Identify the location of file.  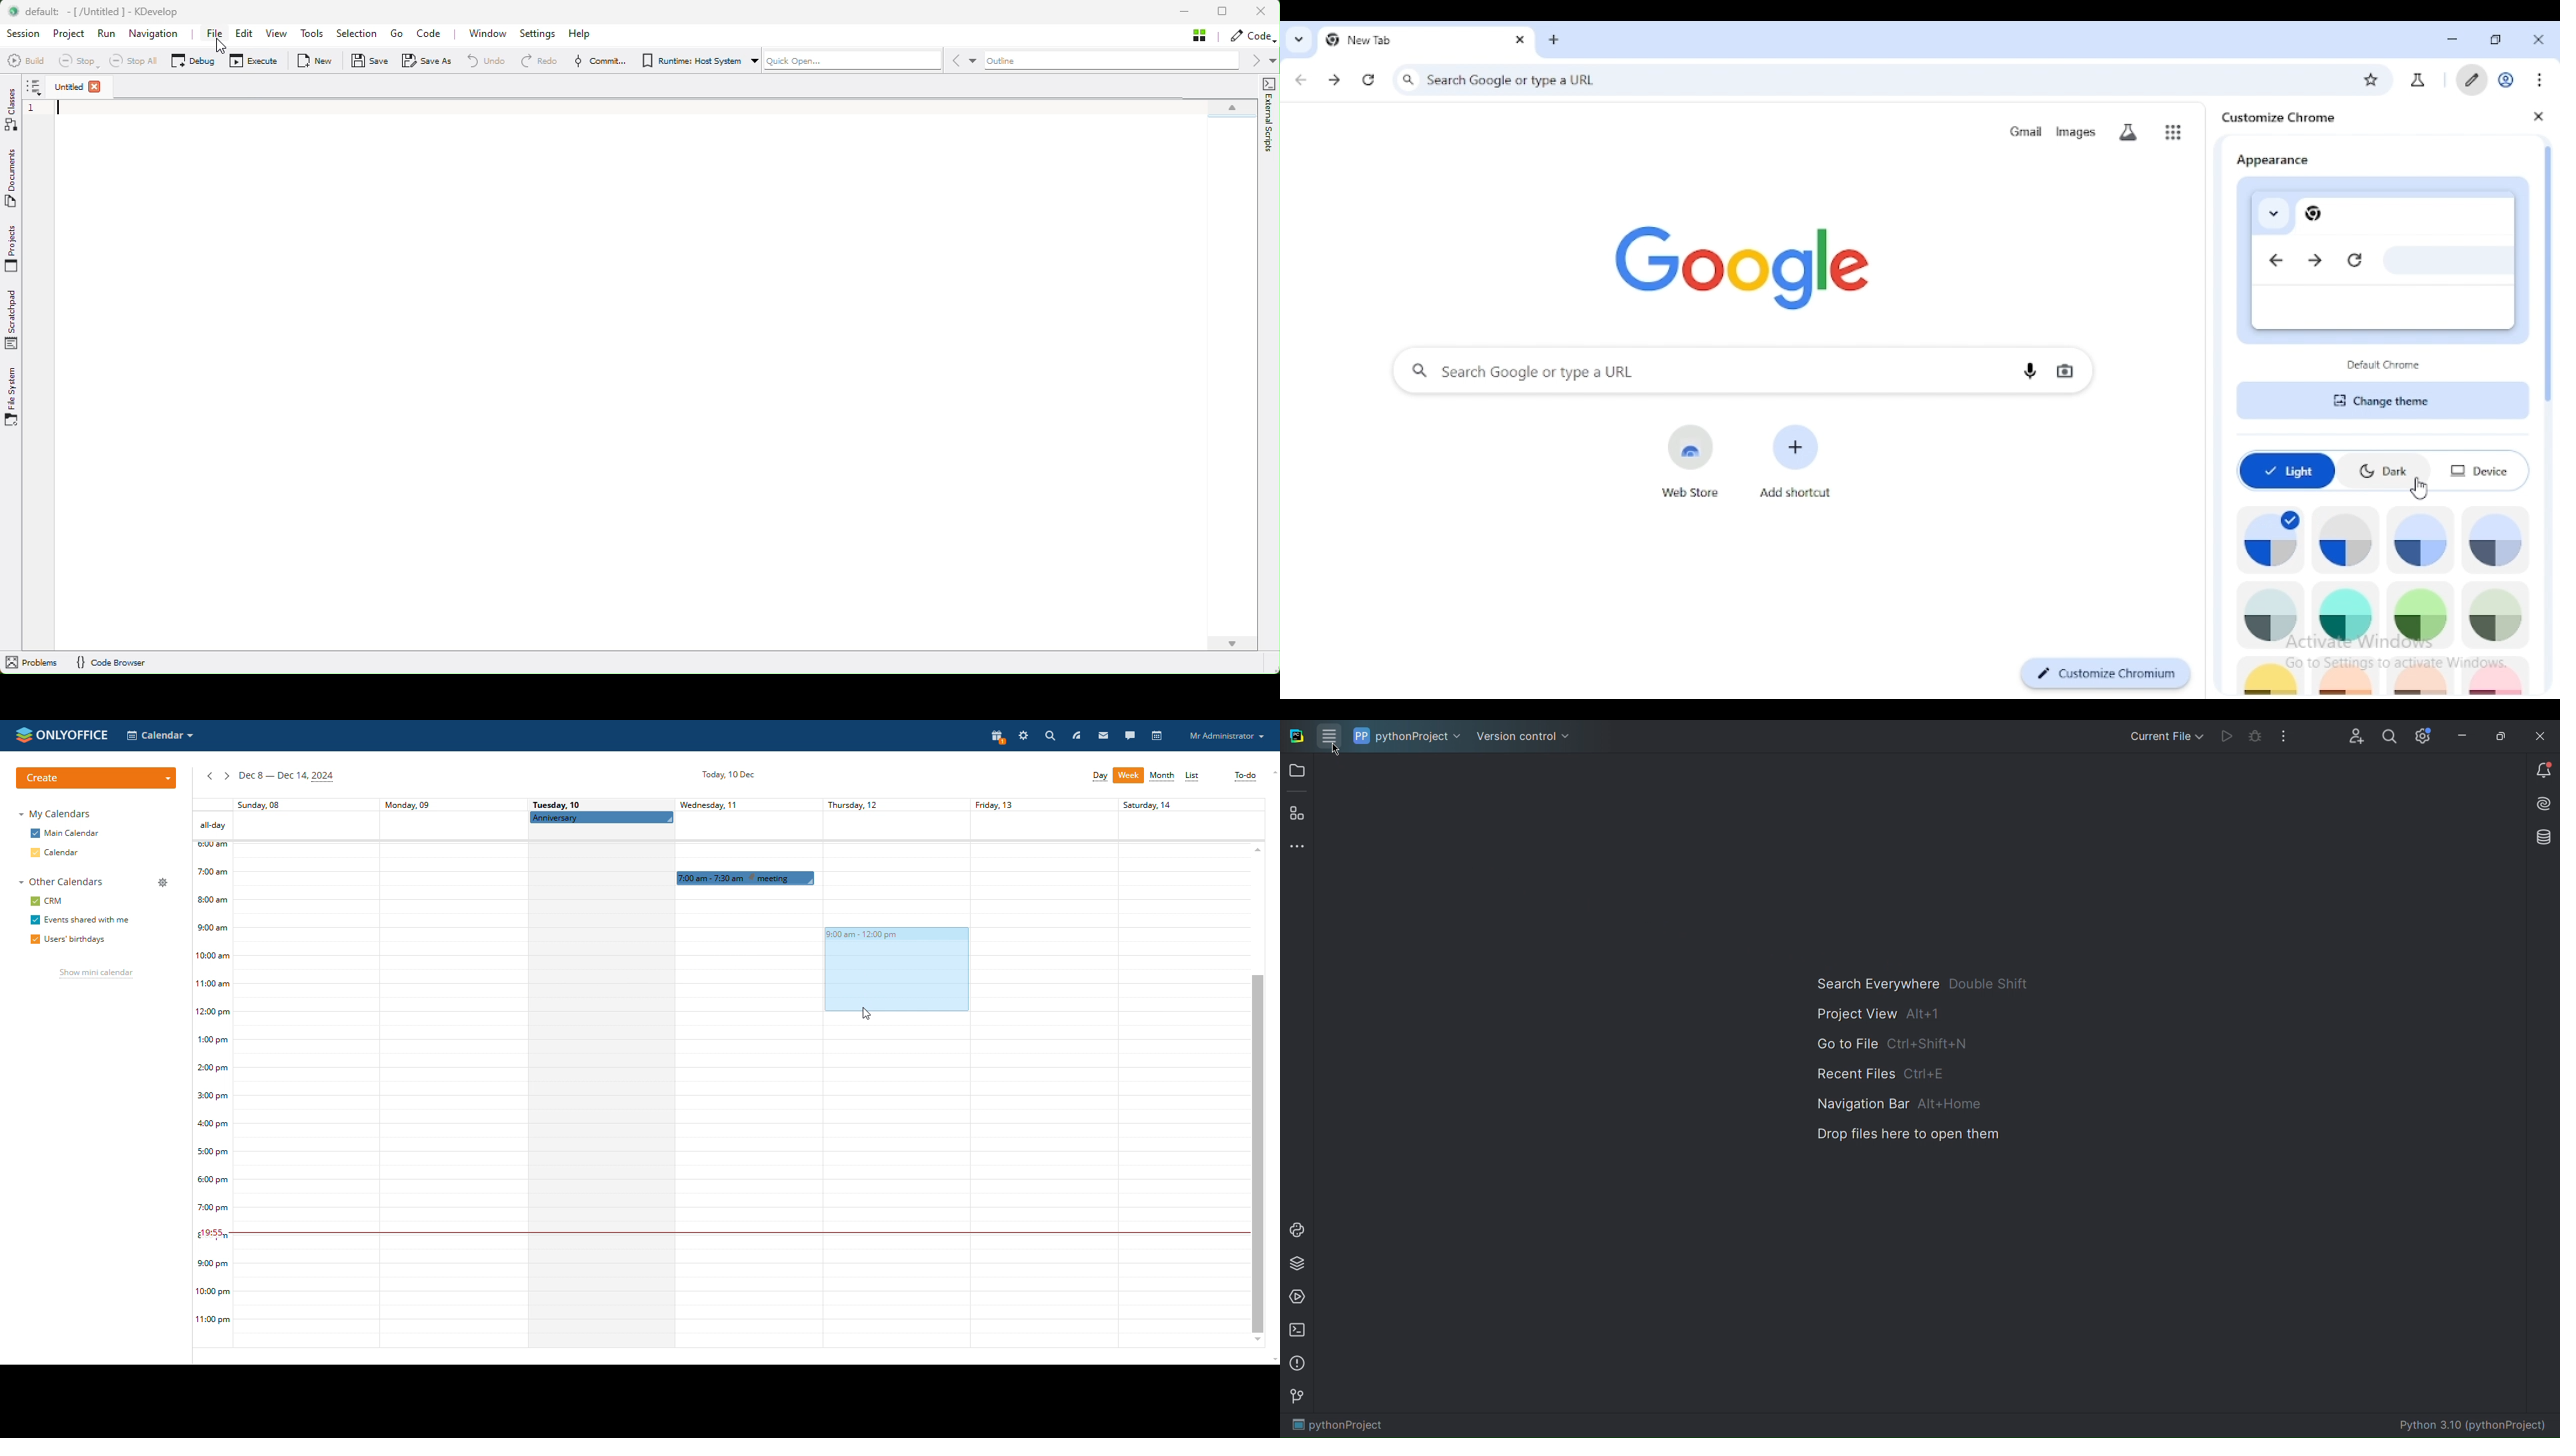
(214, 35).